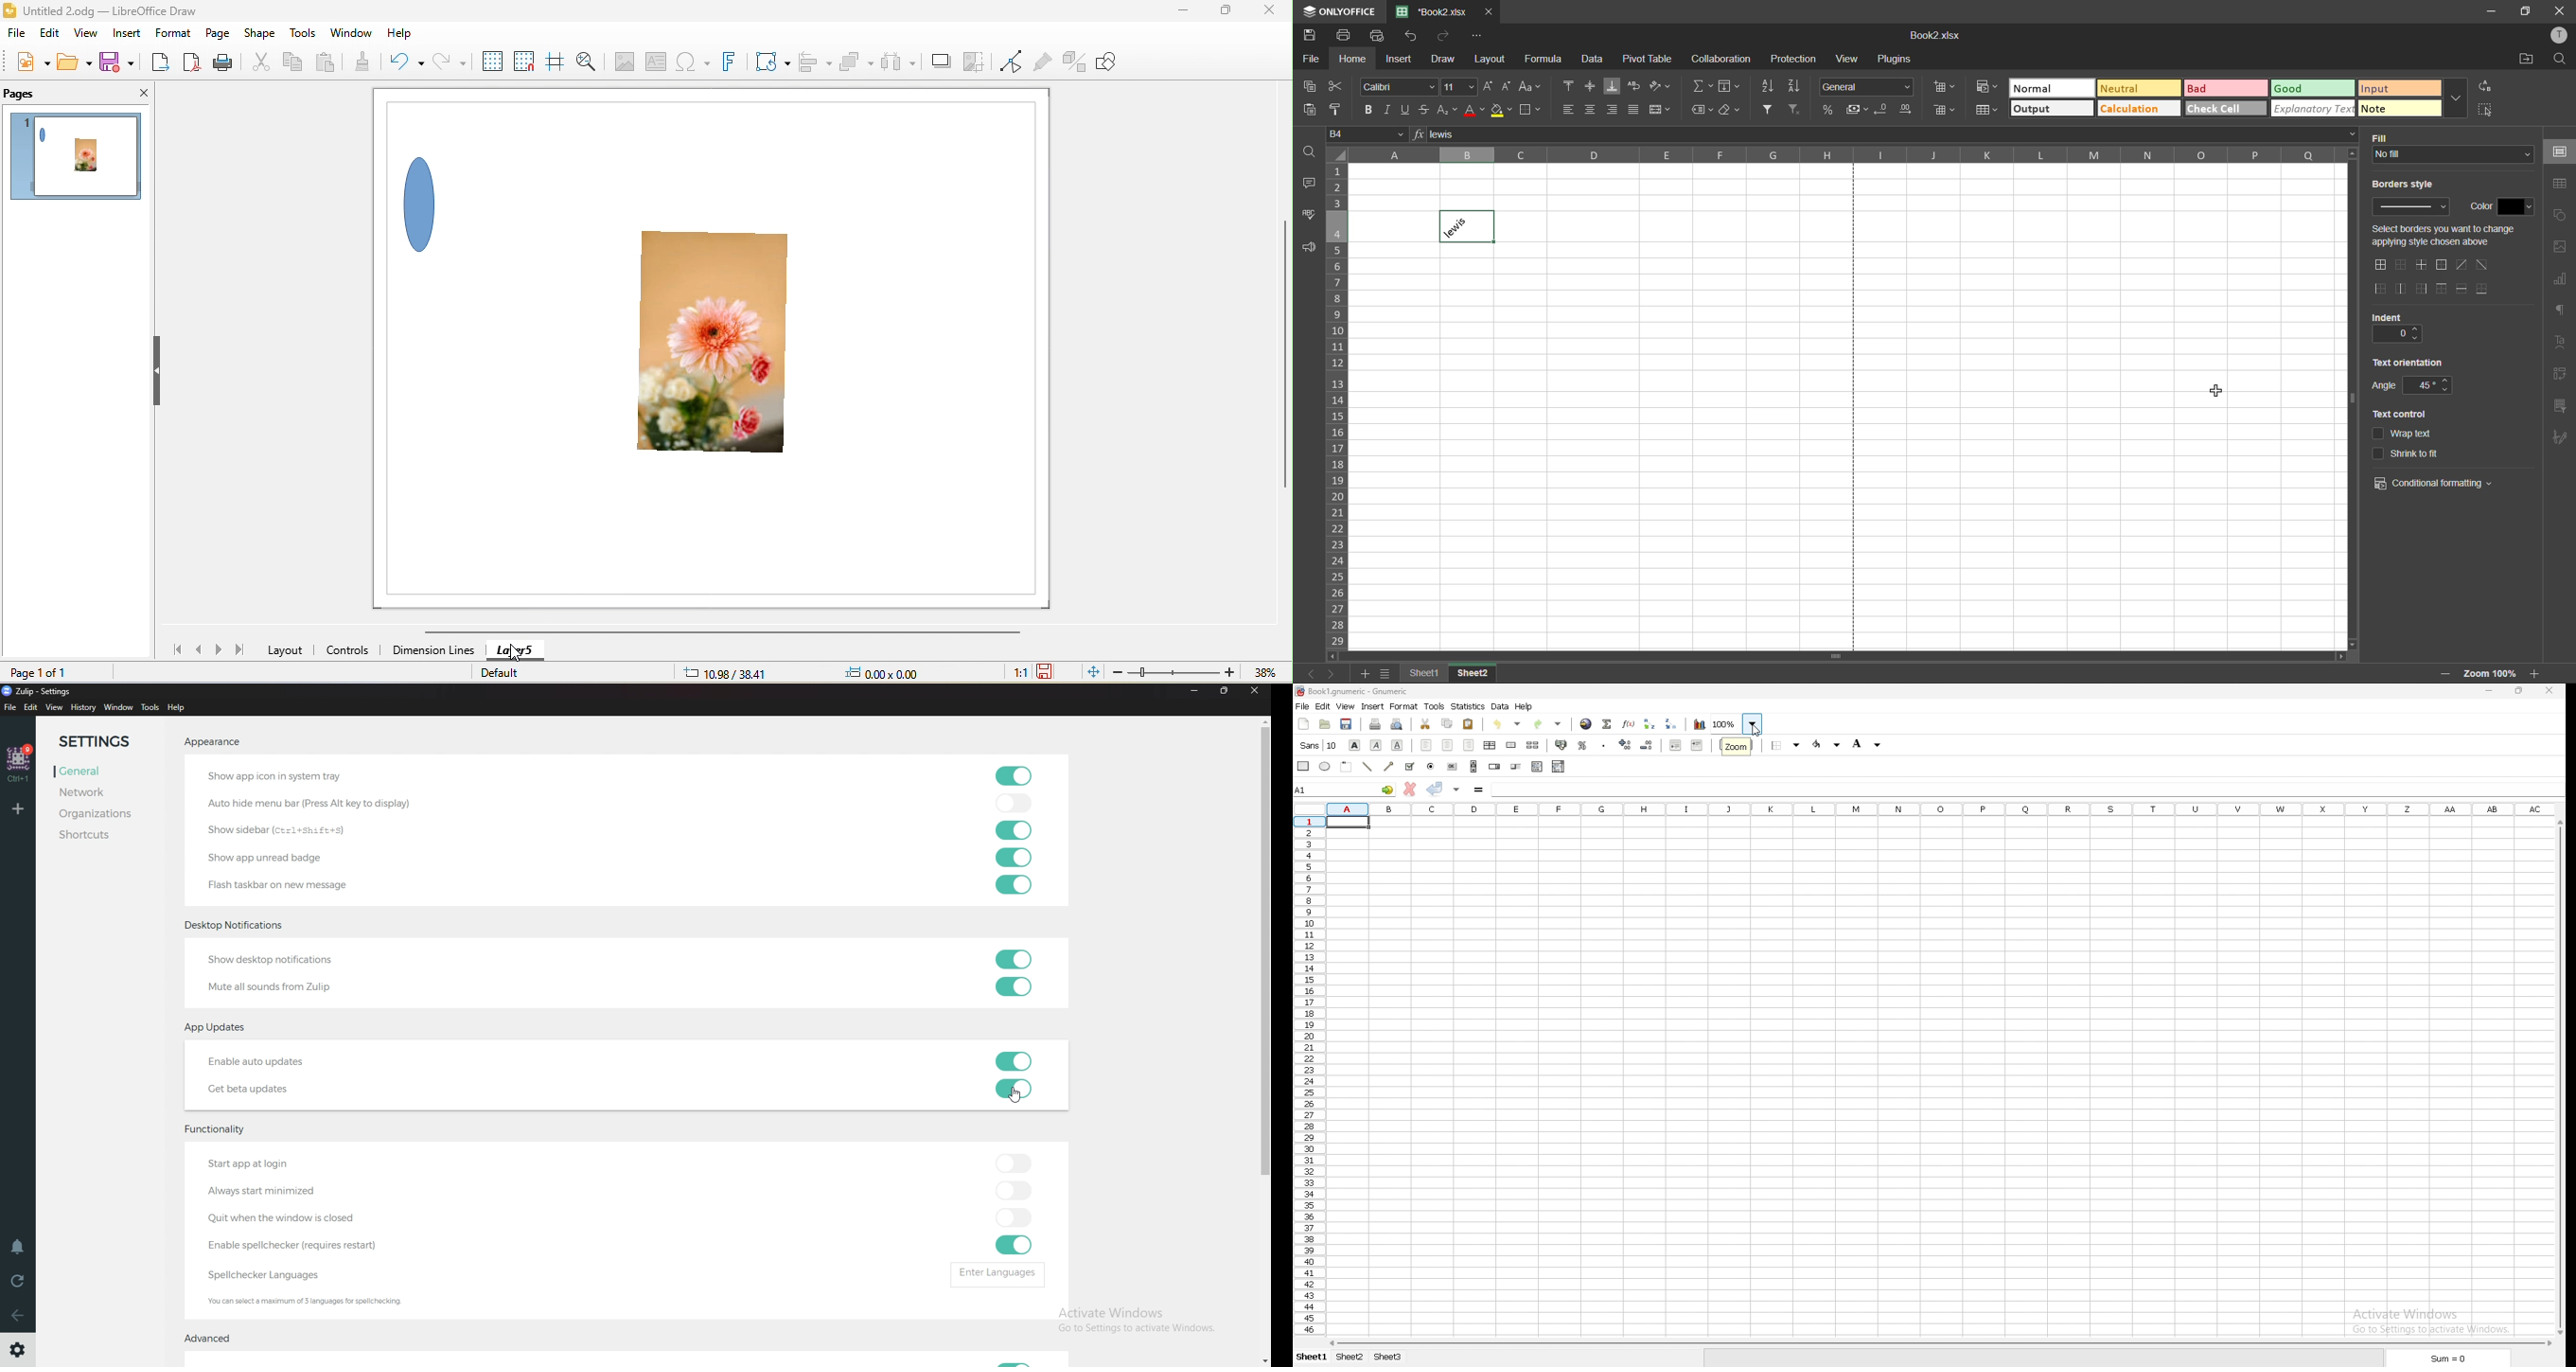  Describe the element at coordinates (10, 10) in the screenshot. I see `logo` at that location.